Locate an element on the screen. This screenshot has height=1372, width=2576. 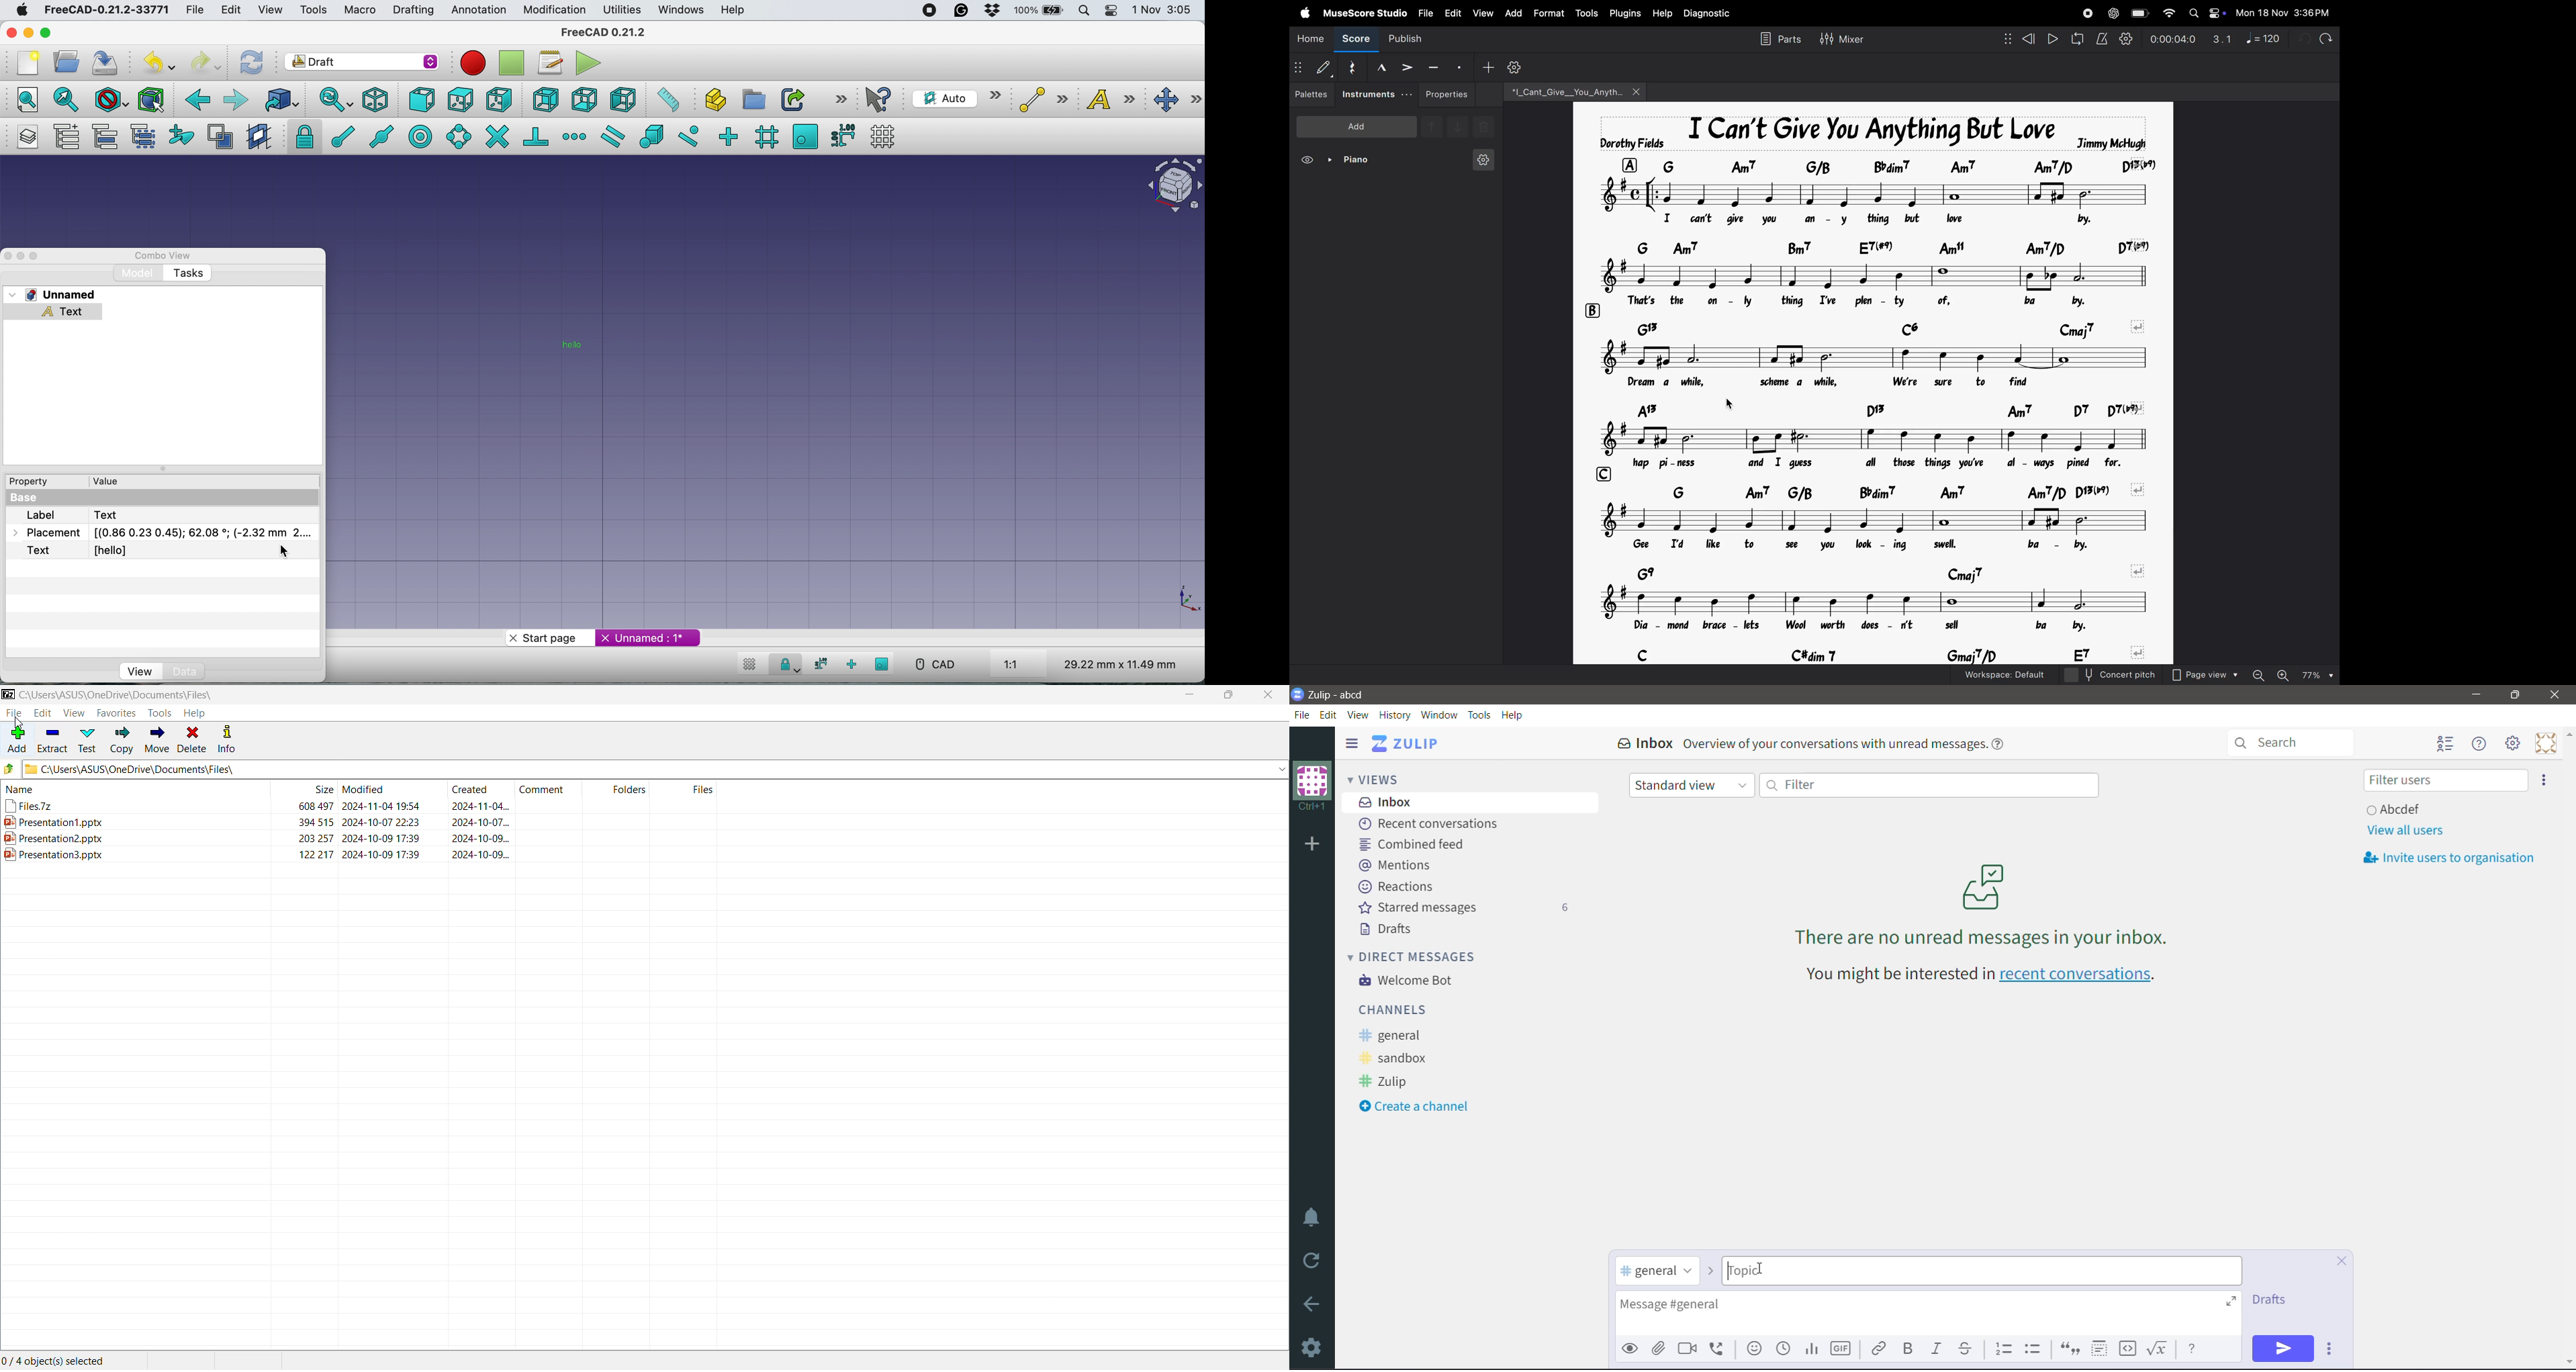
zoom out is located at coordinates (2258, 674).